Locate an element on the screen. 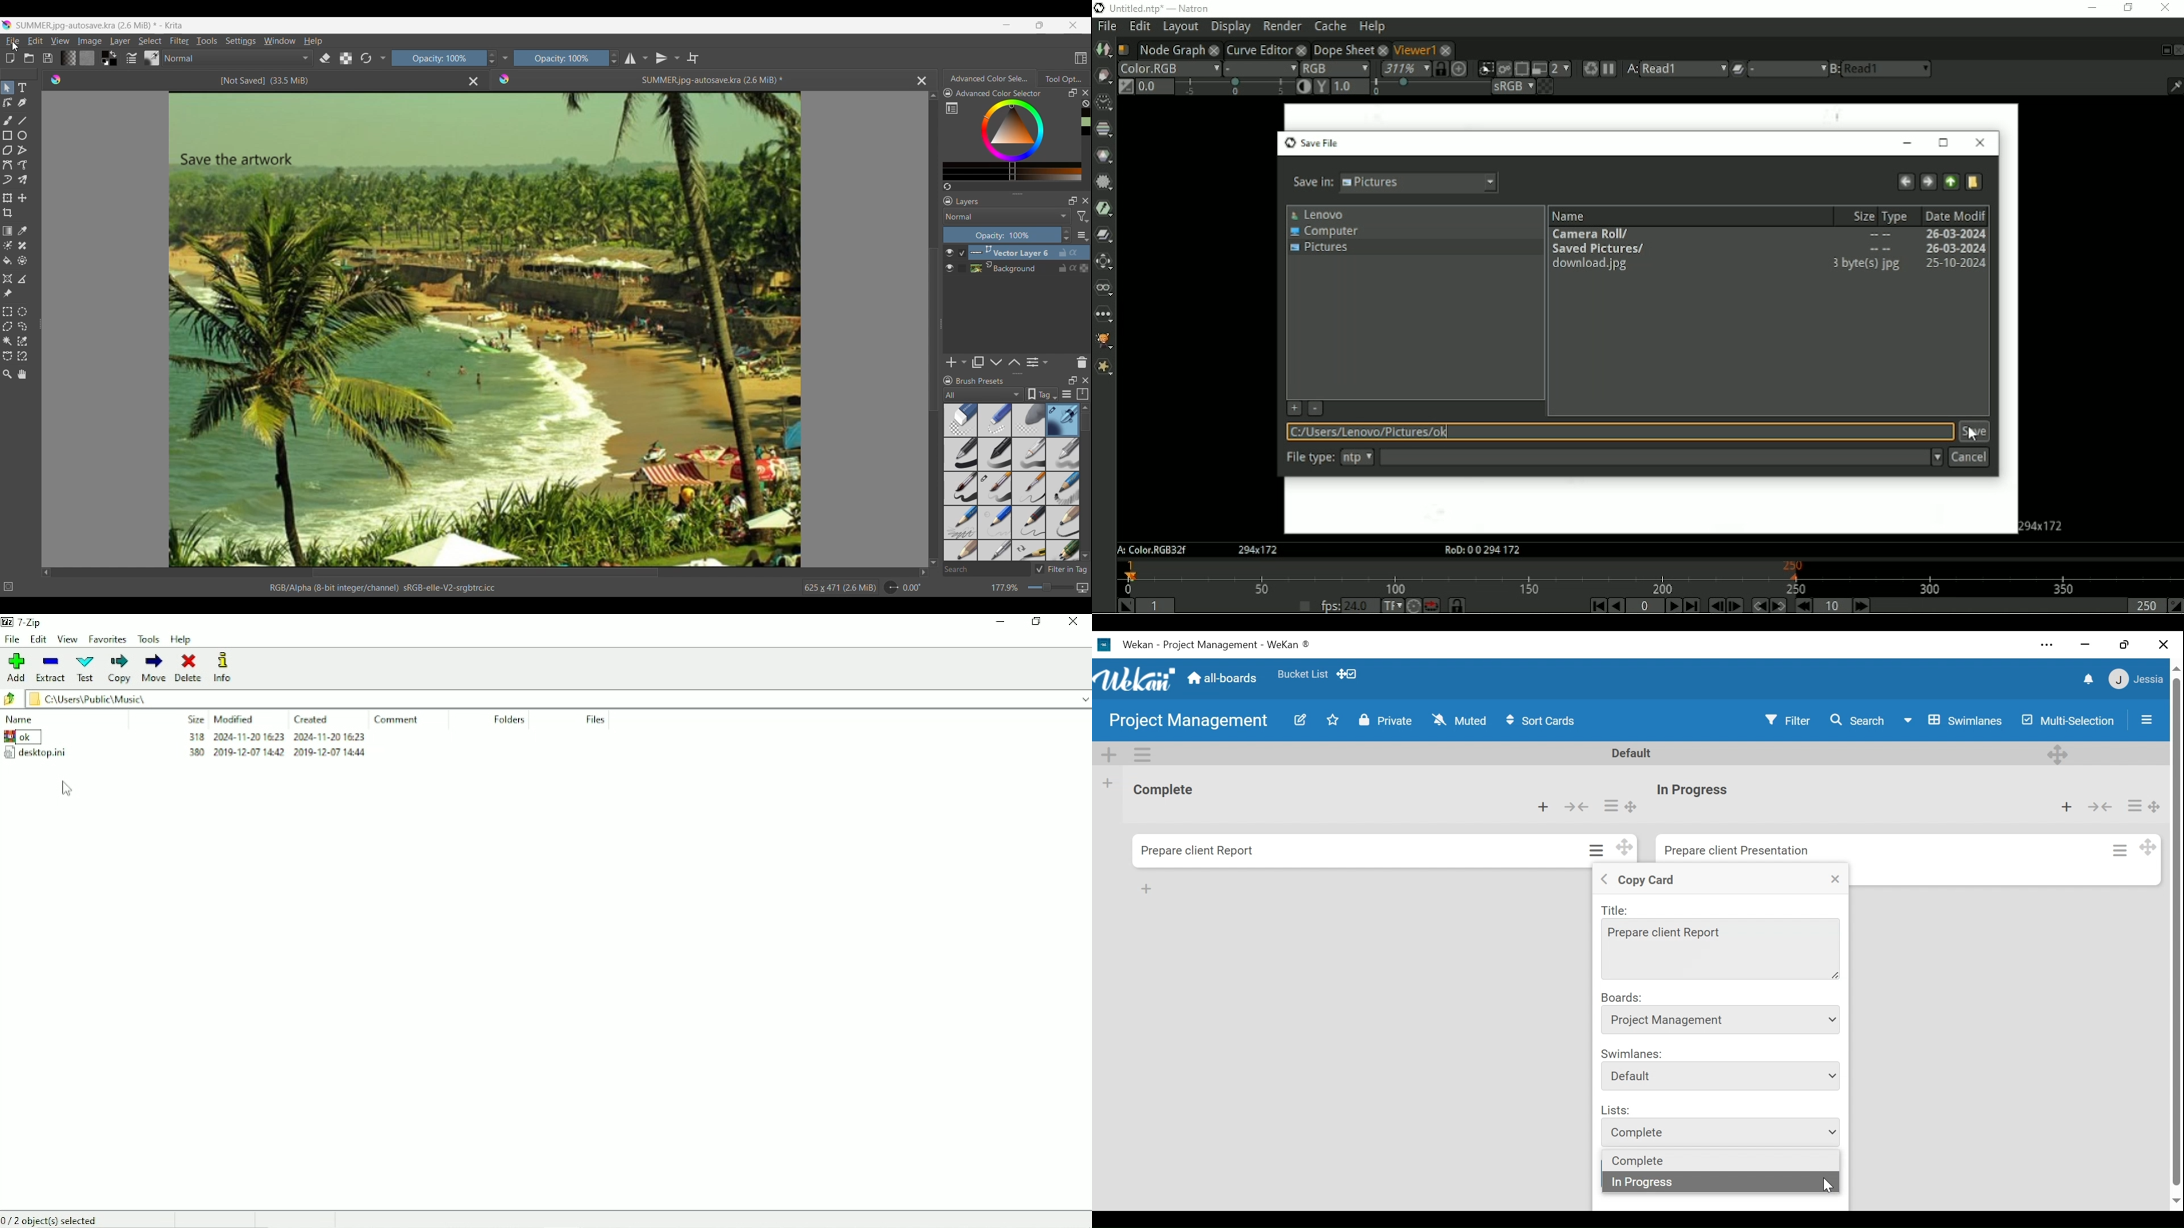 This screenshot has height=1232, width=2184. Close interface is located at coordinates (1073, 25).